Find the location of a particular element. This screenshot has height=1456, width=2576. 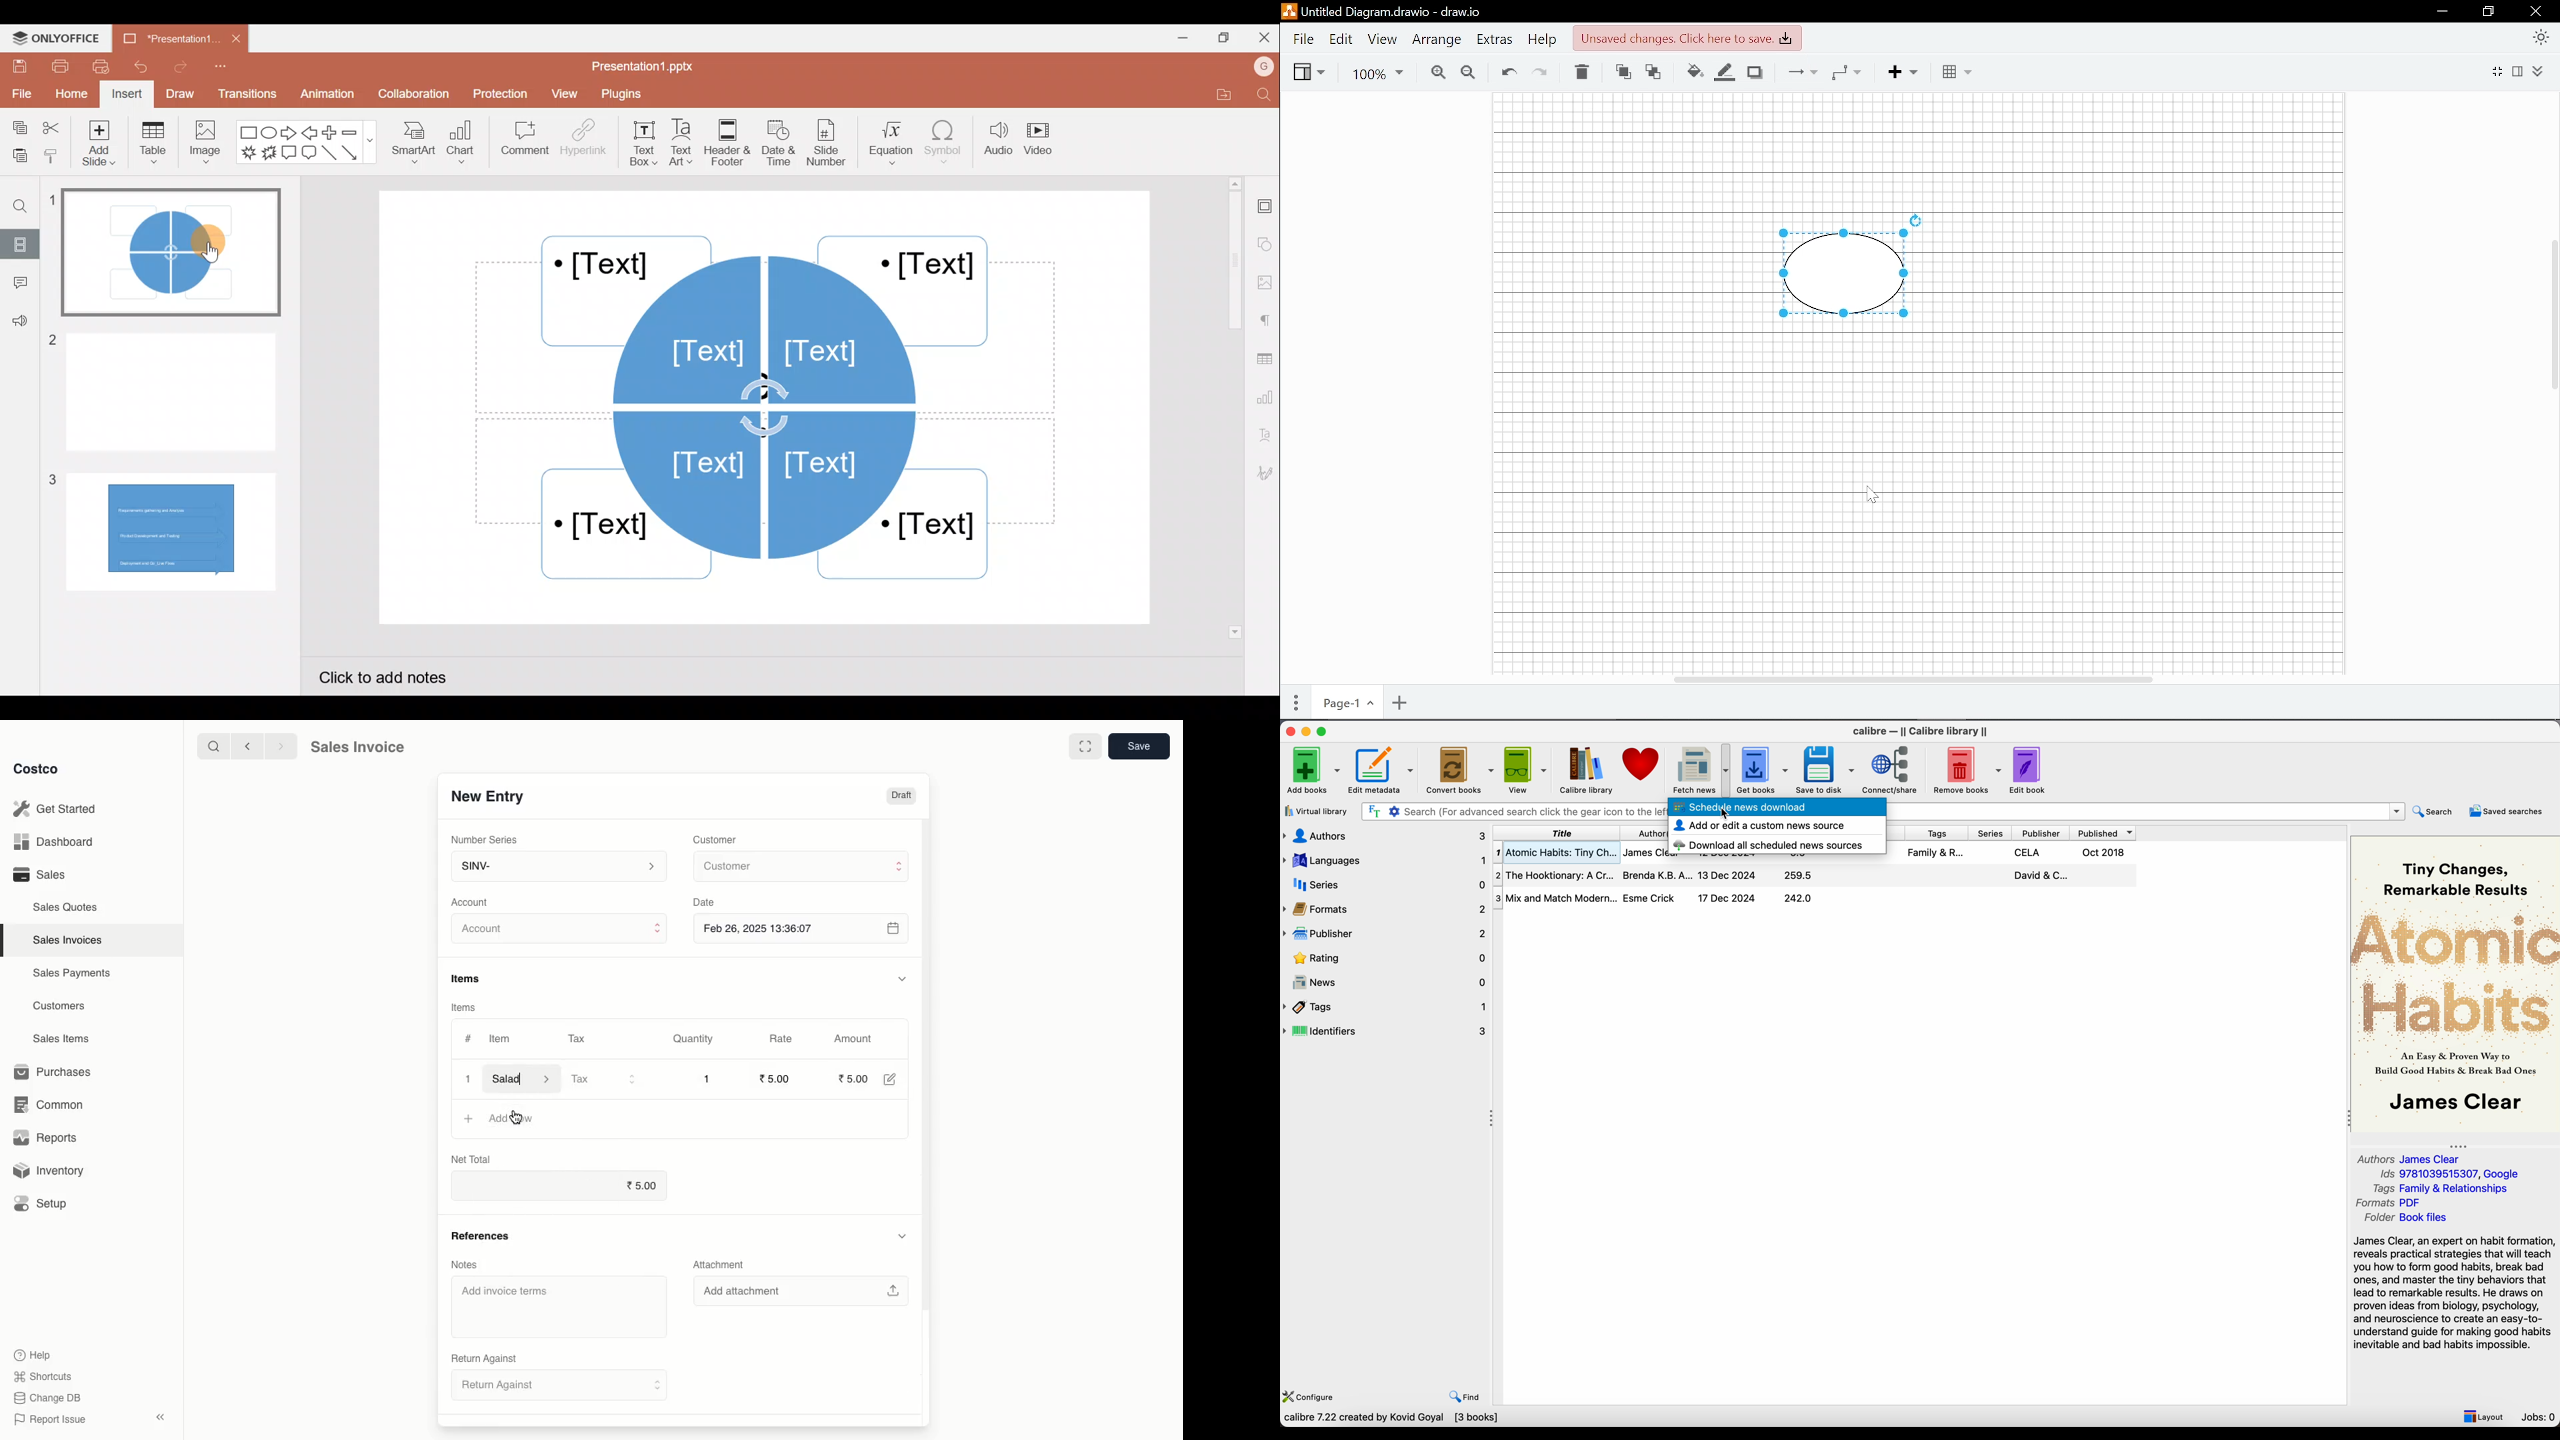

Sales Payments. is located at coordinates (73, 975).